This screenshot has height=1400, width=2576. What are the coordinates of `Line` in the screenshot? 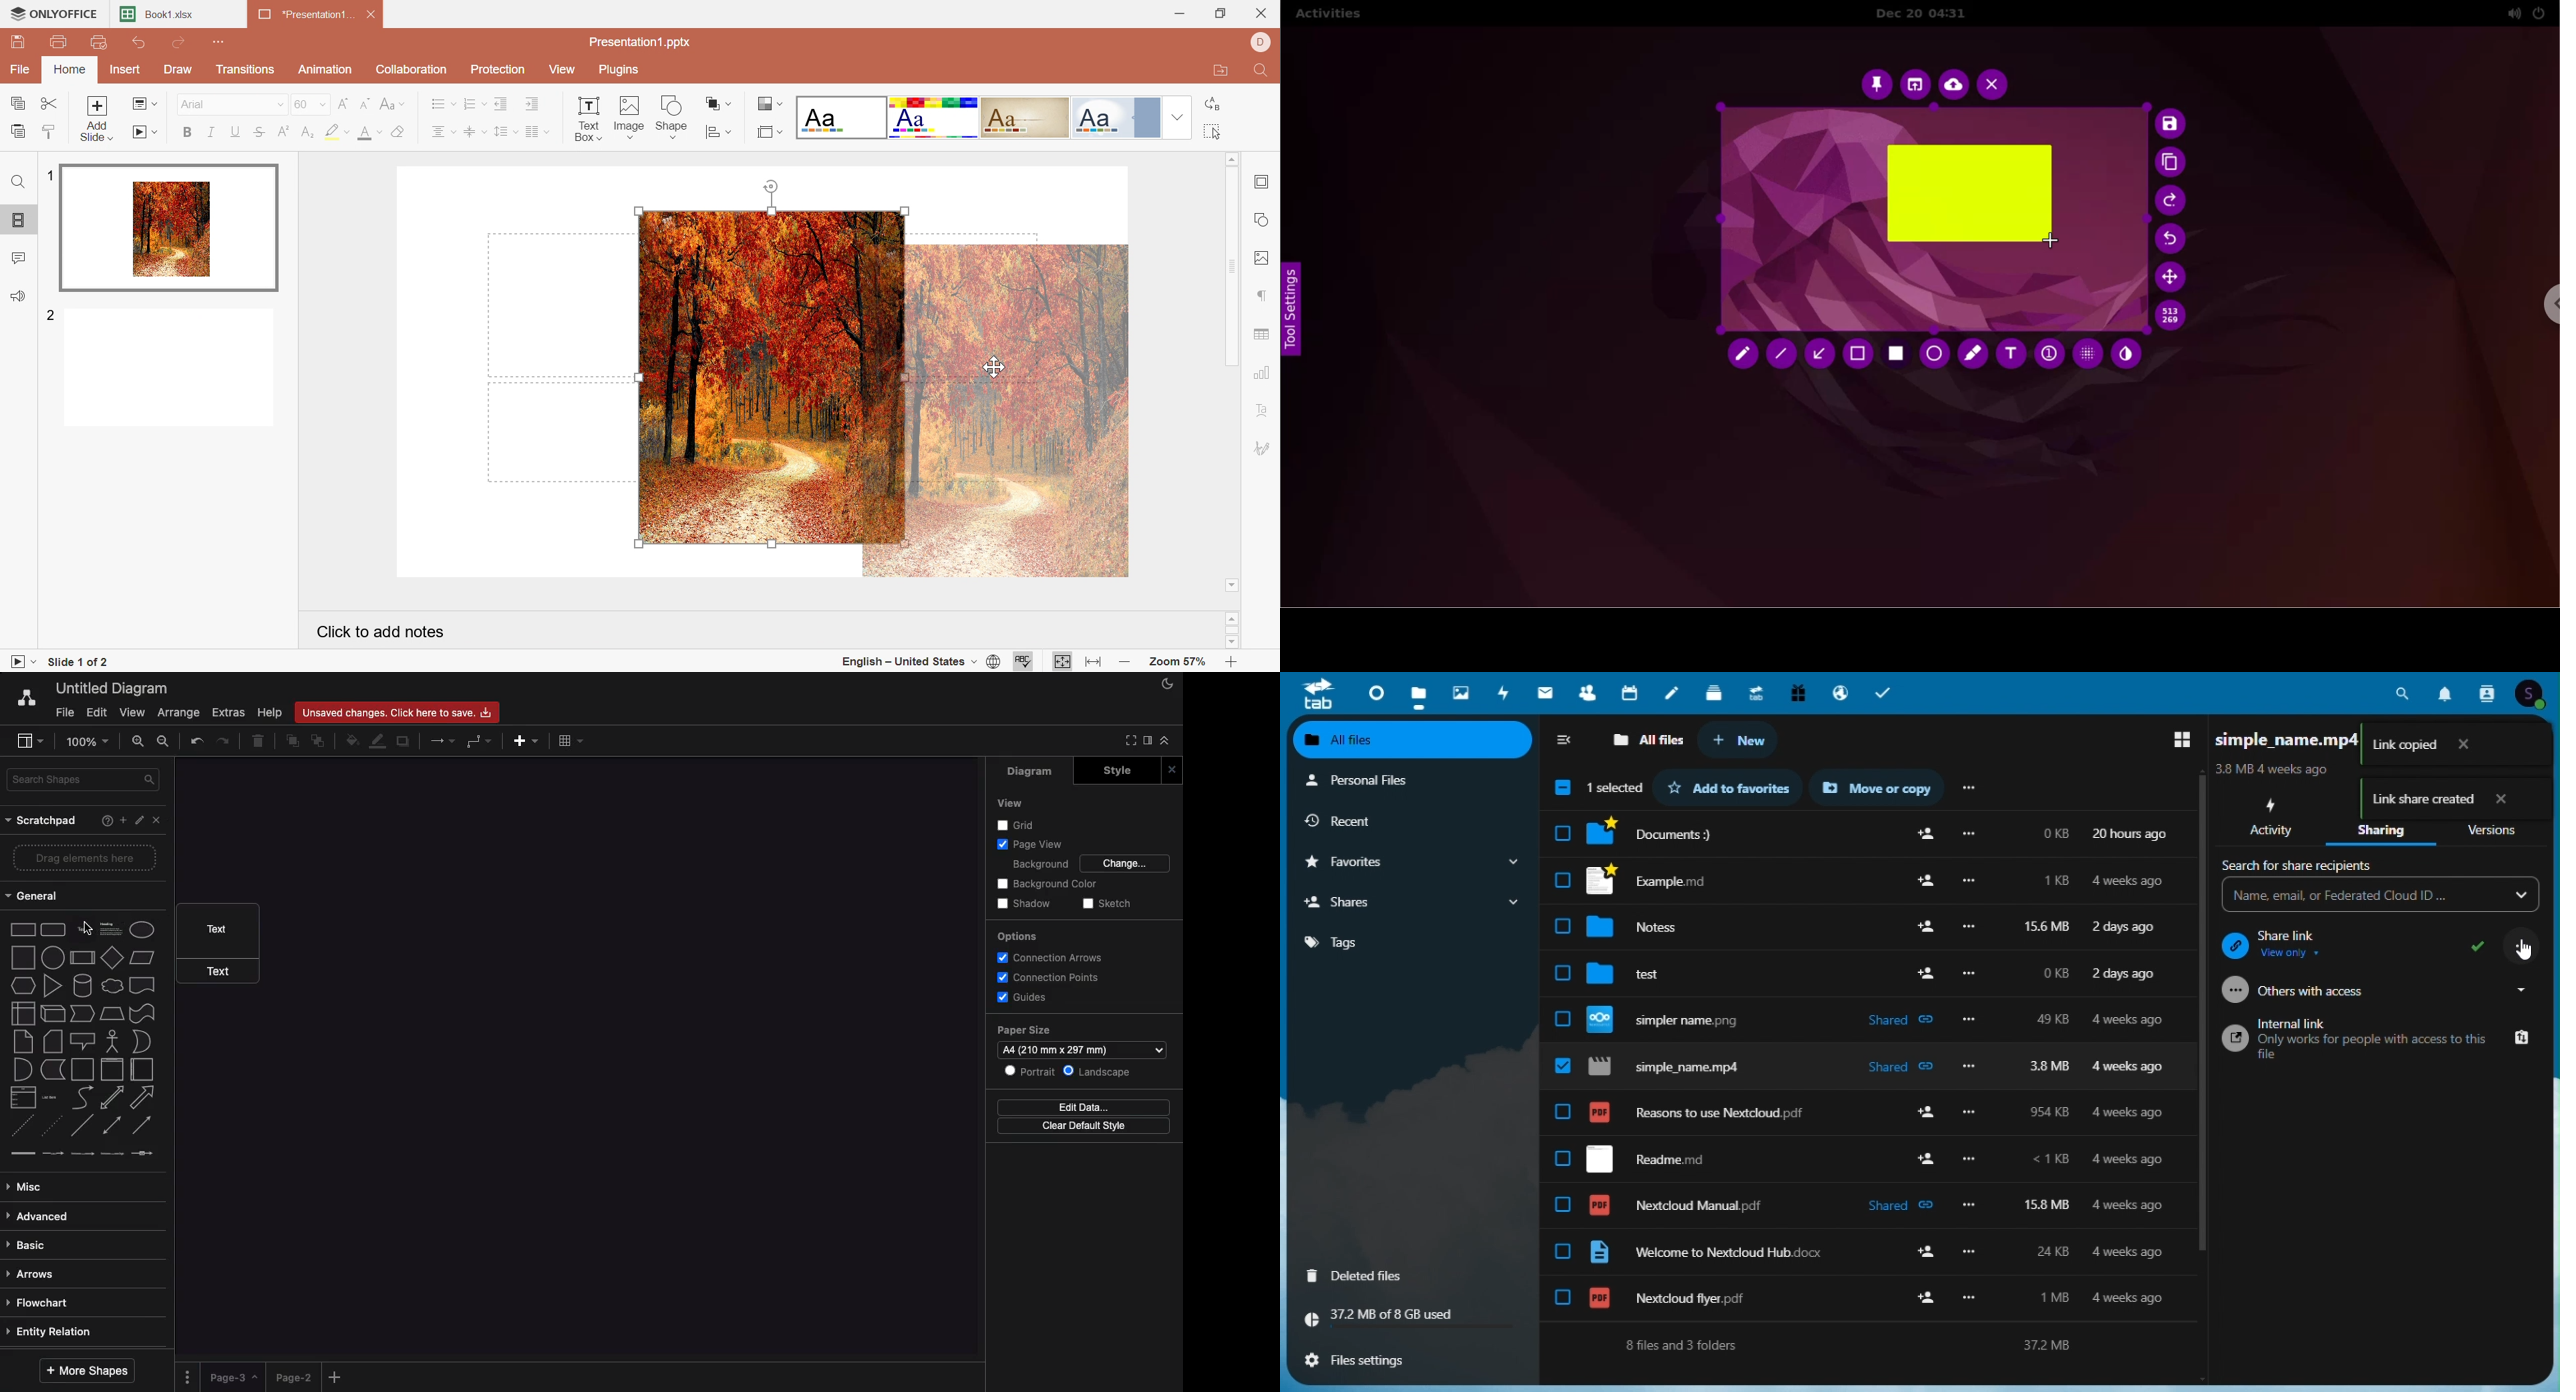 It's located at (82, 1125).